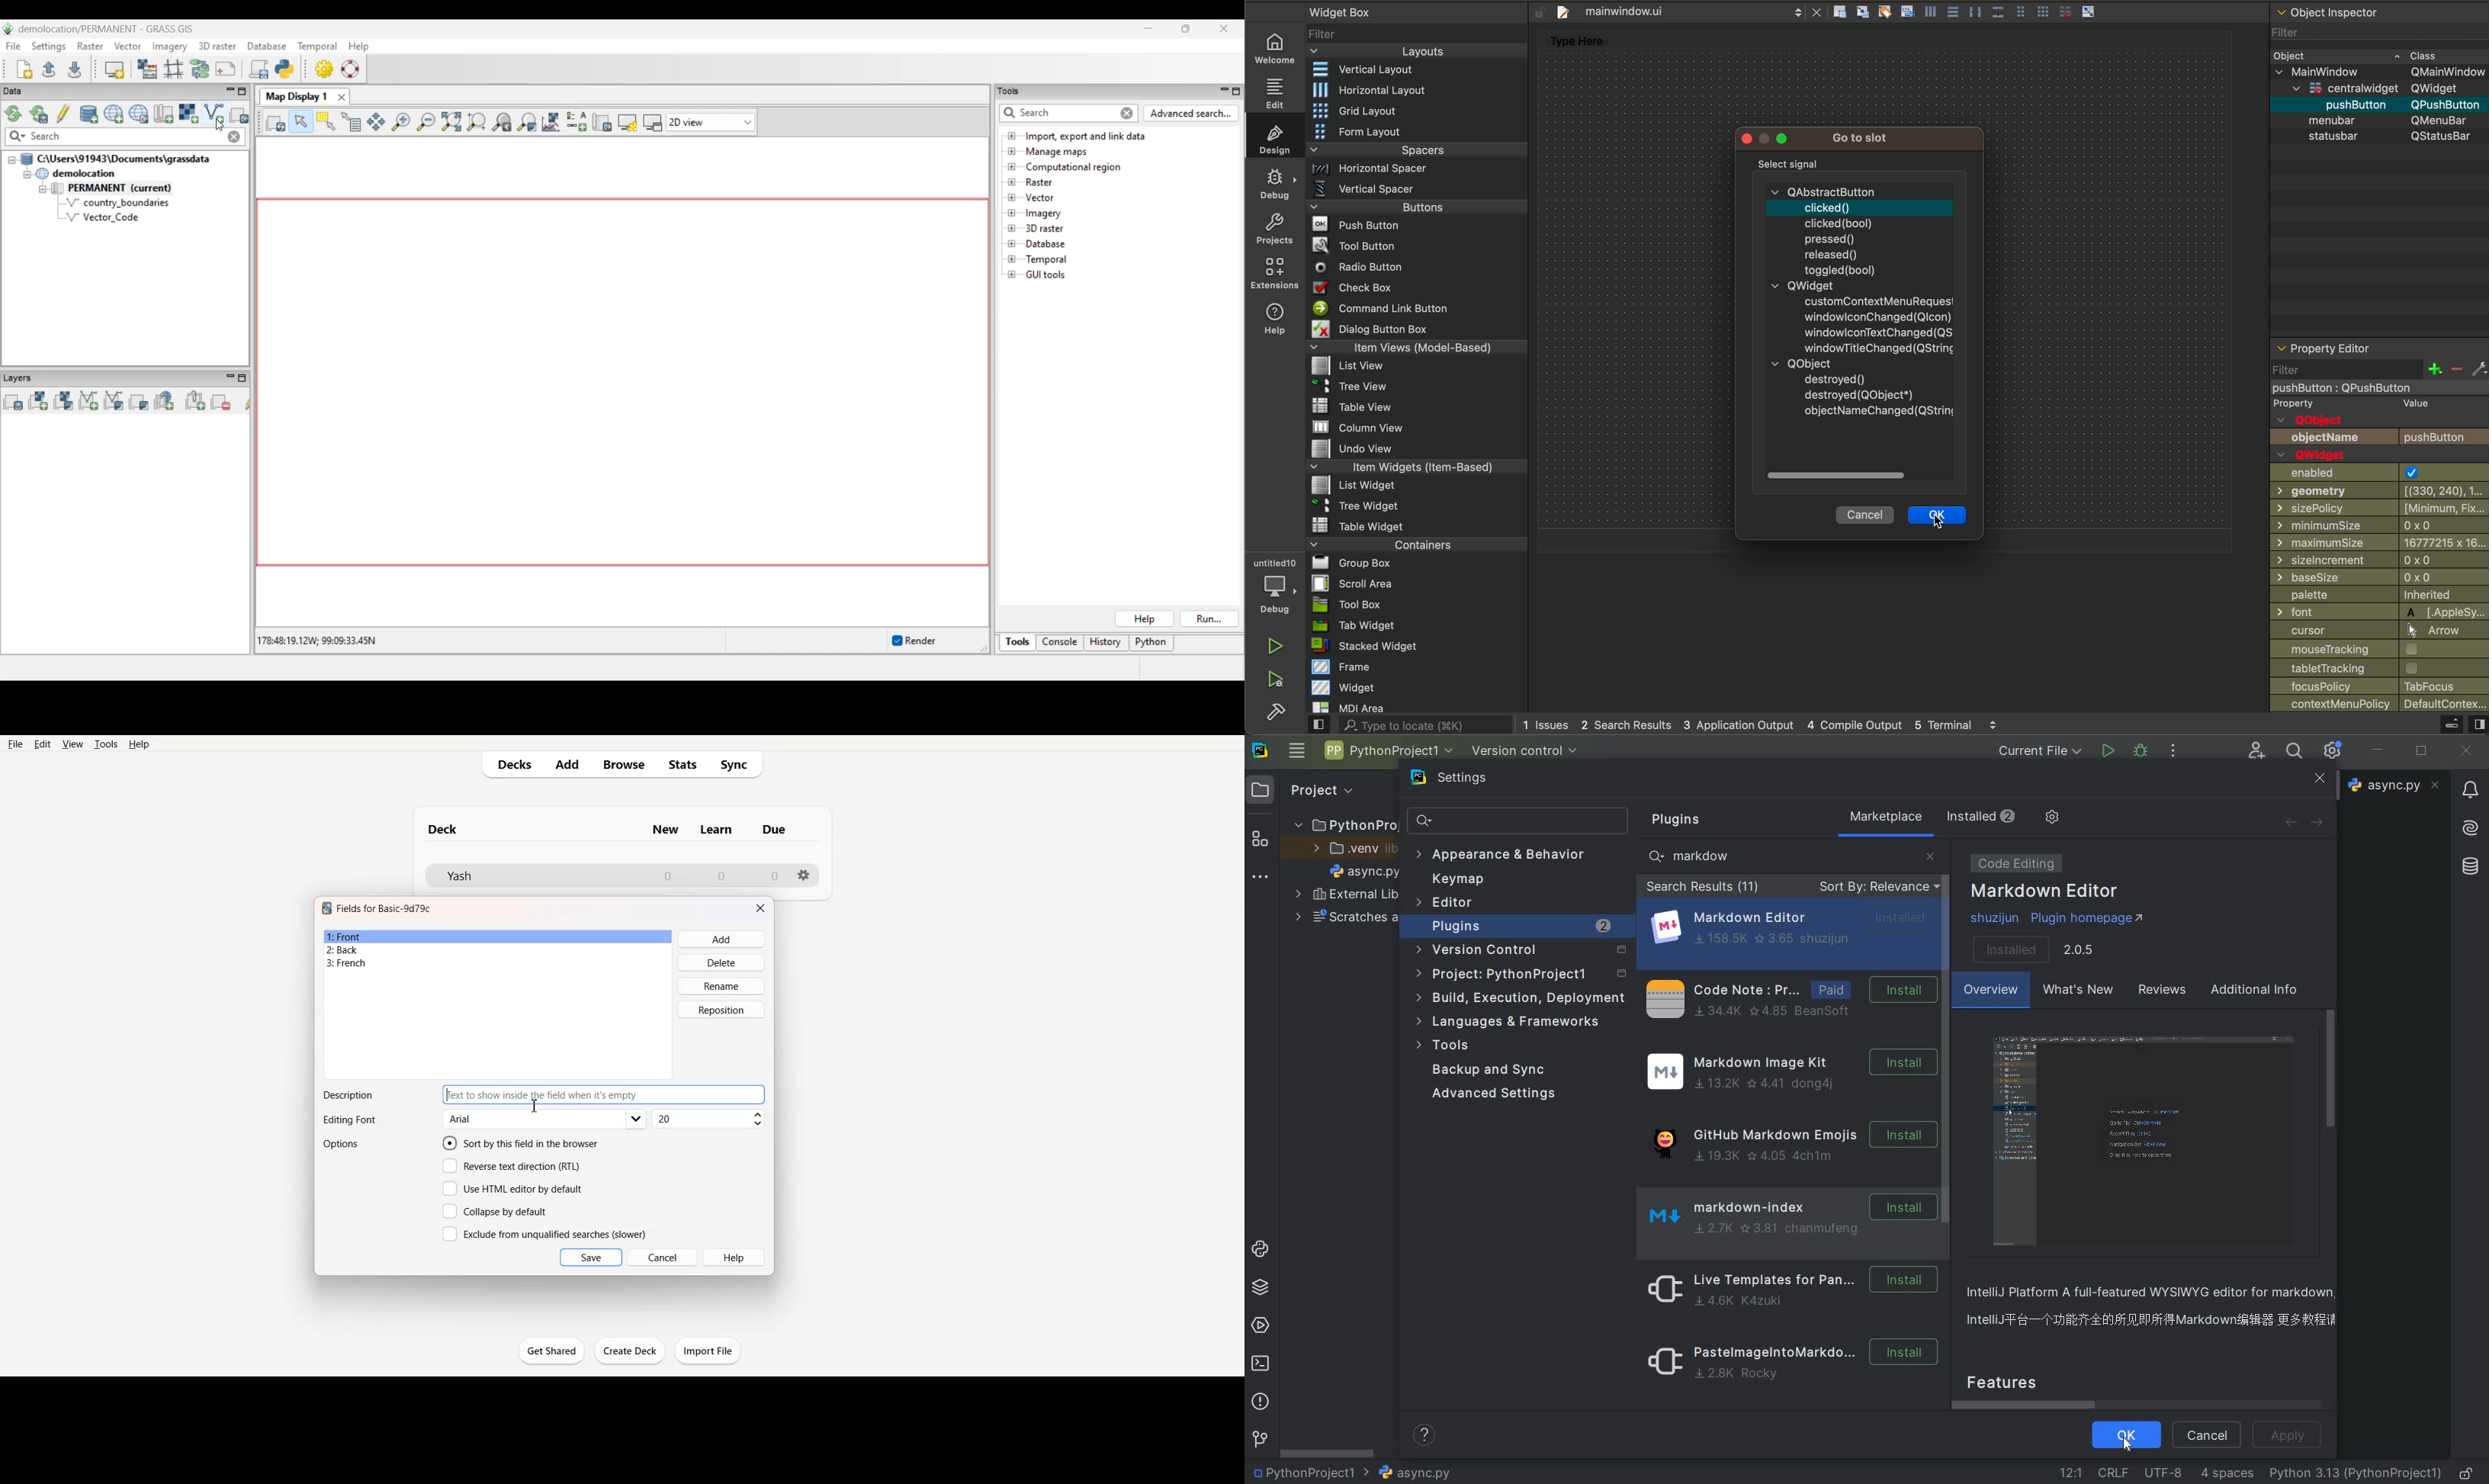  I want to click on Reposition, so click(721, 1010).